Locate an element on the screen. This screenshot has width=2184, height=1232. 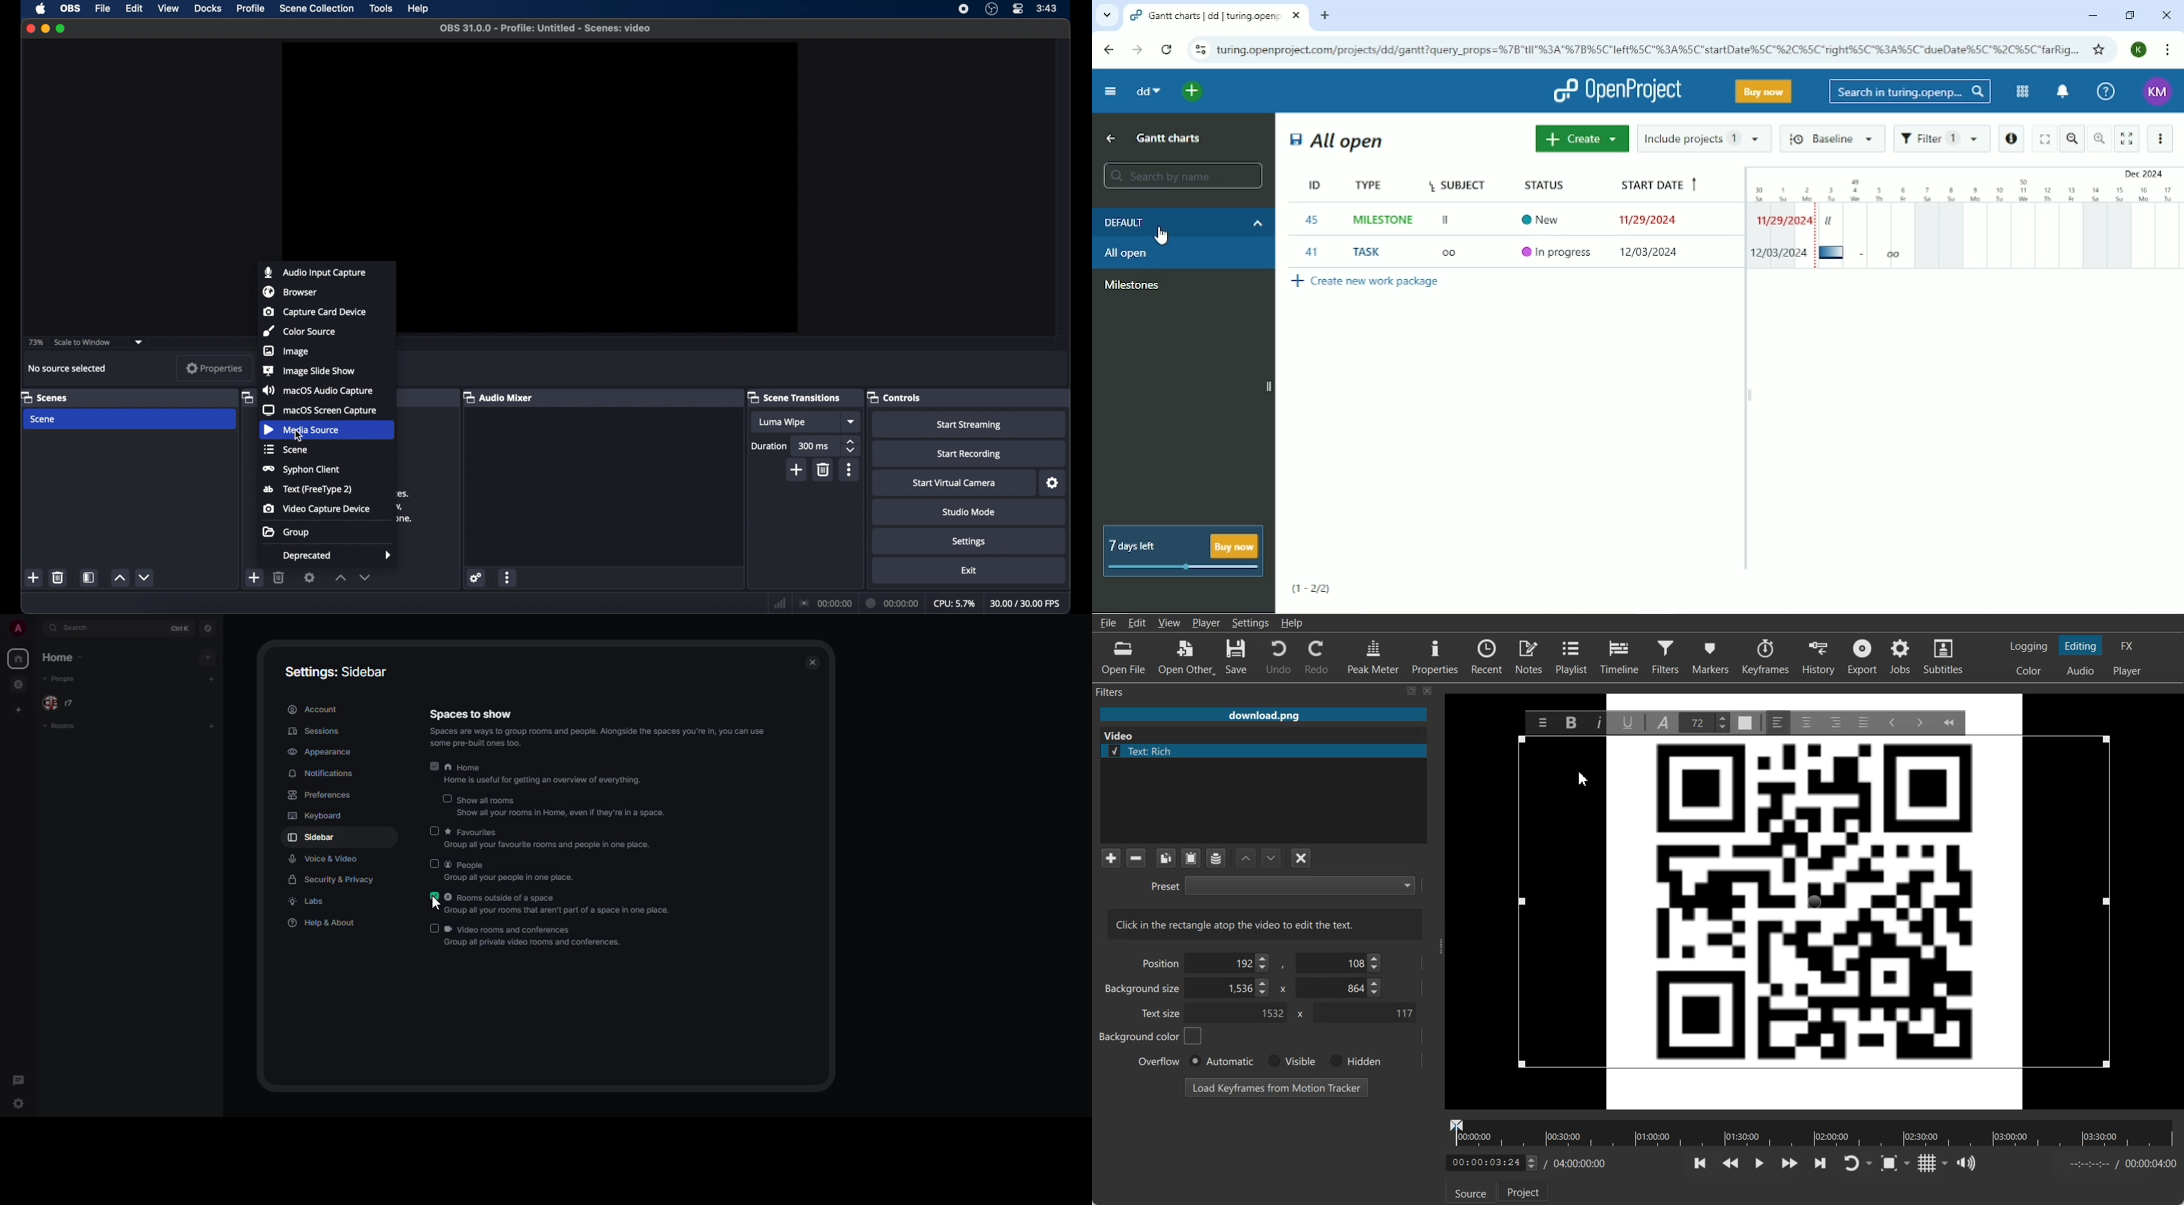
All open is located at coordinates (1336, 140).